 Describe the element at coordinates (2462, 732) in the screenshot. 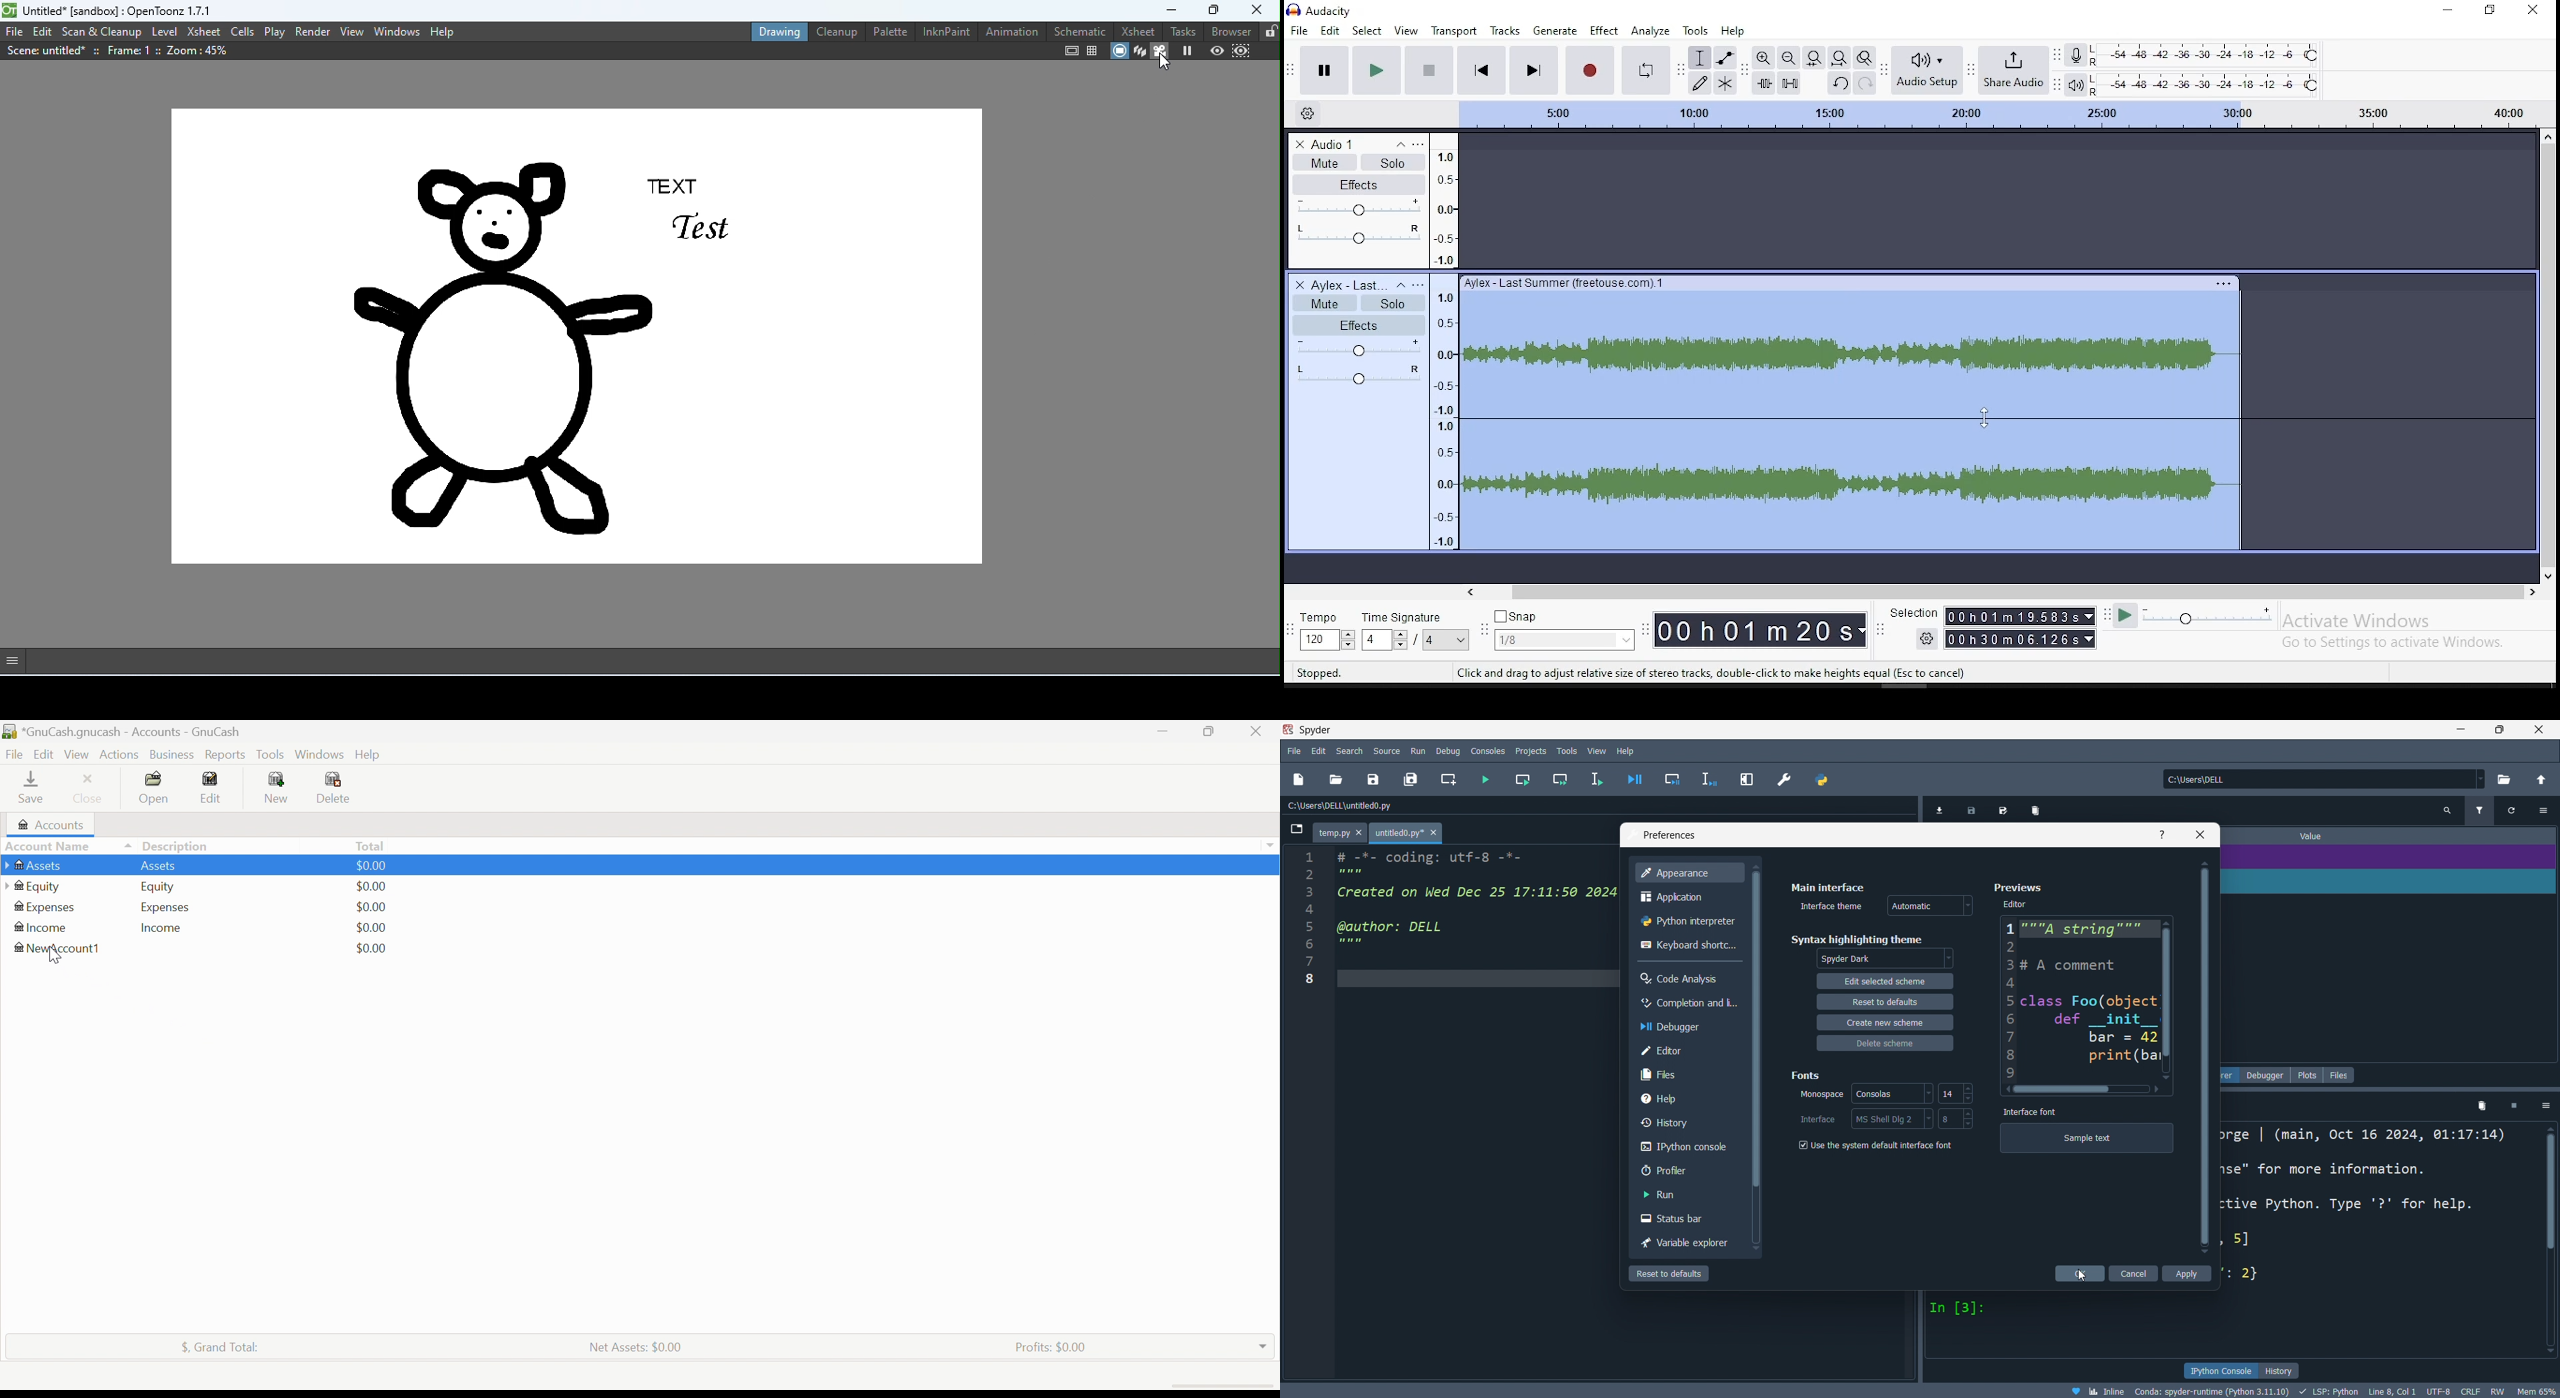

I see `minimize` at that location.